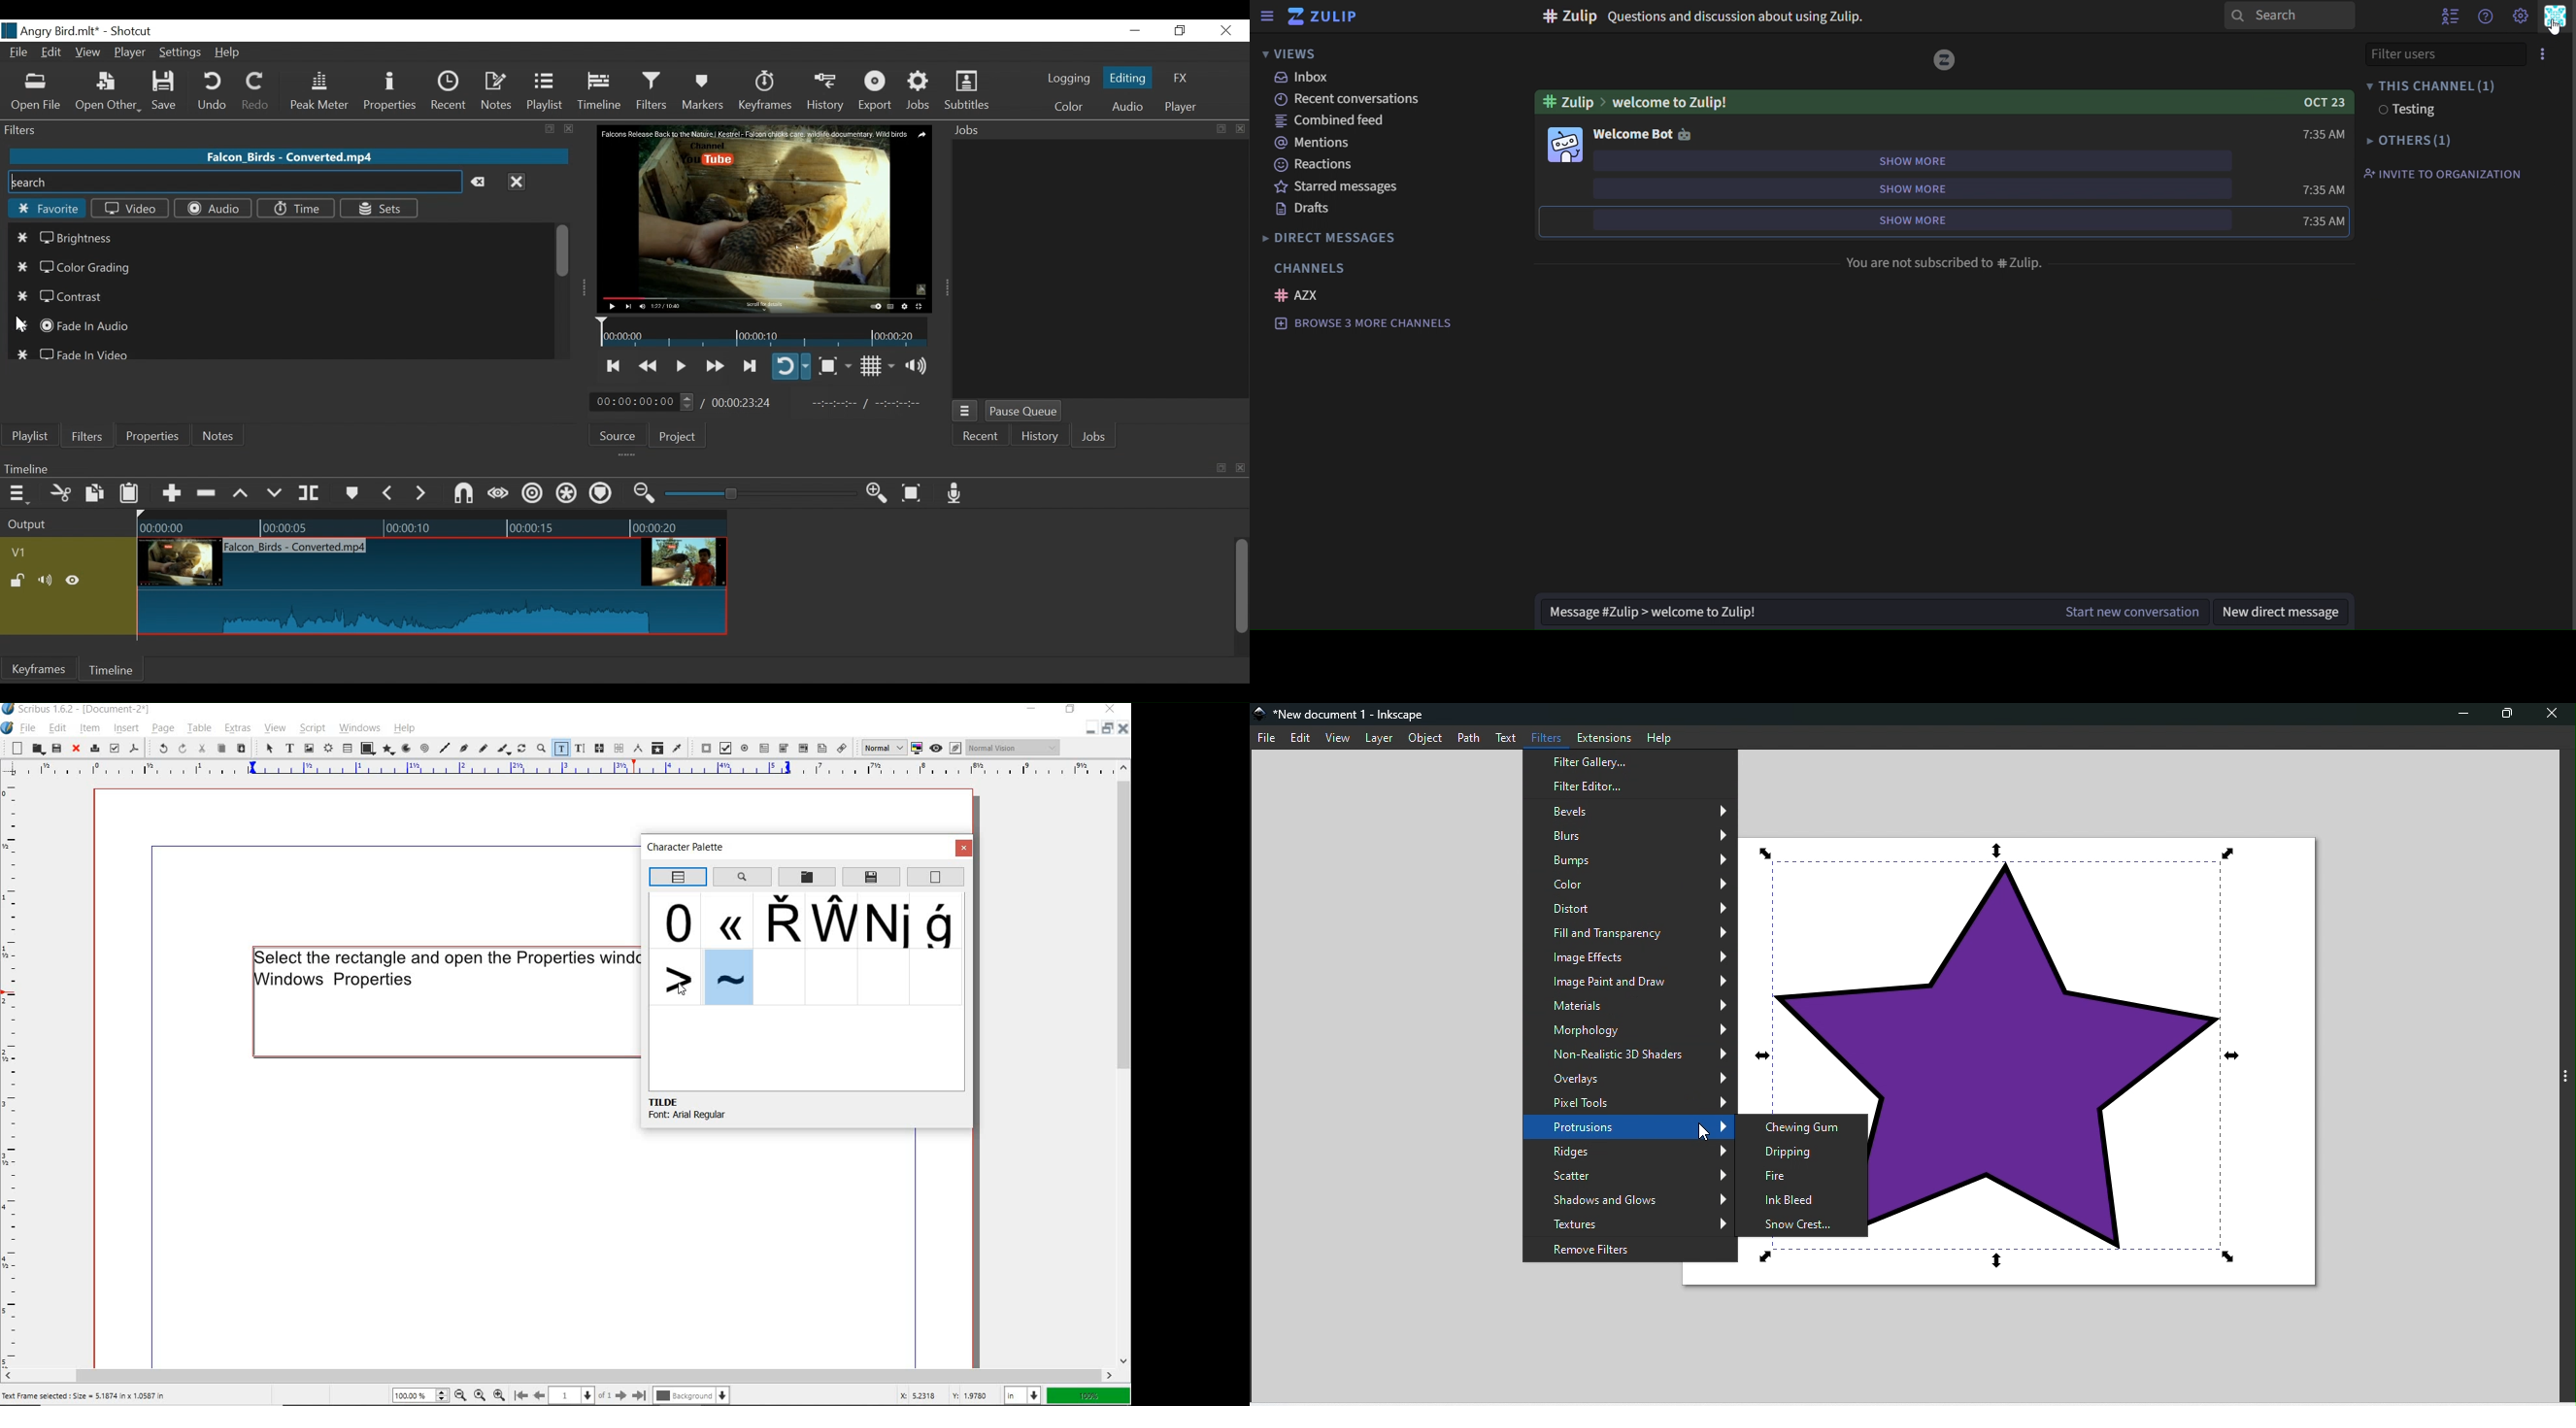 This screenshot has height=1428, width=2576. What do you see at coordinates (654, 90) in the screenshot?
I see `Filters` at bounding box center [654, 90].